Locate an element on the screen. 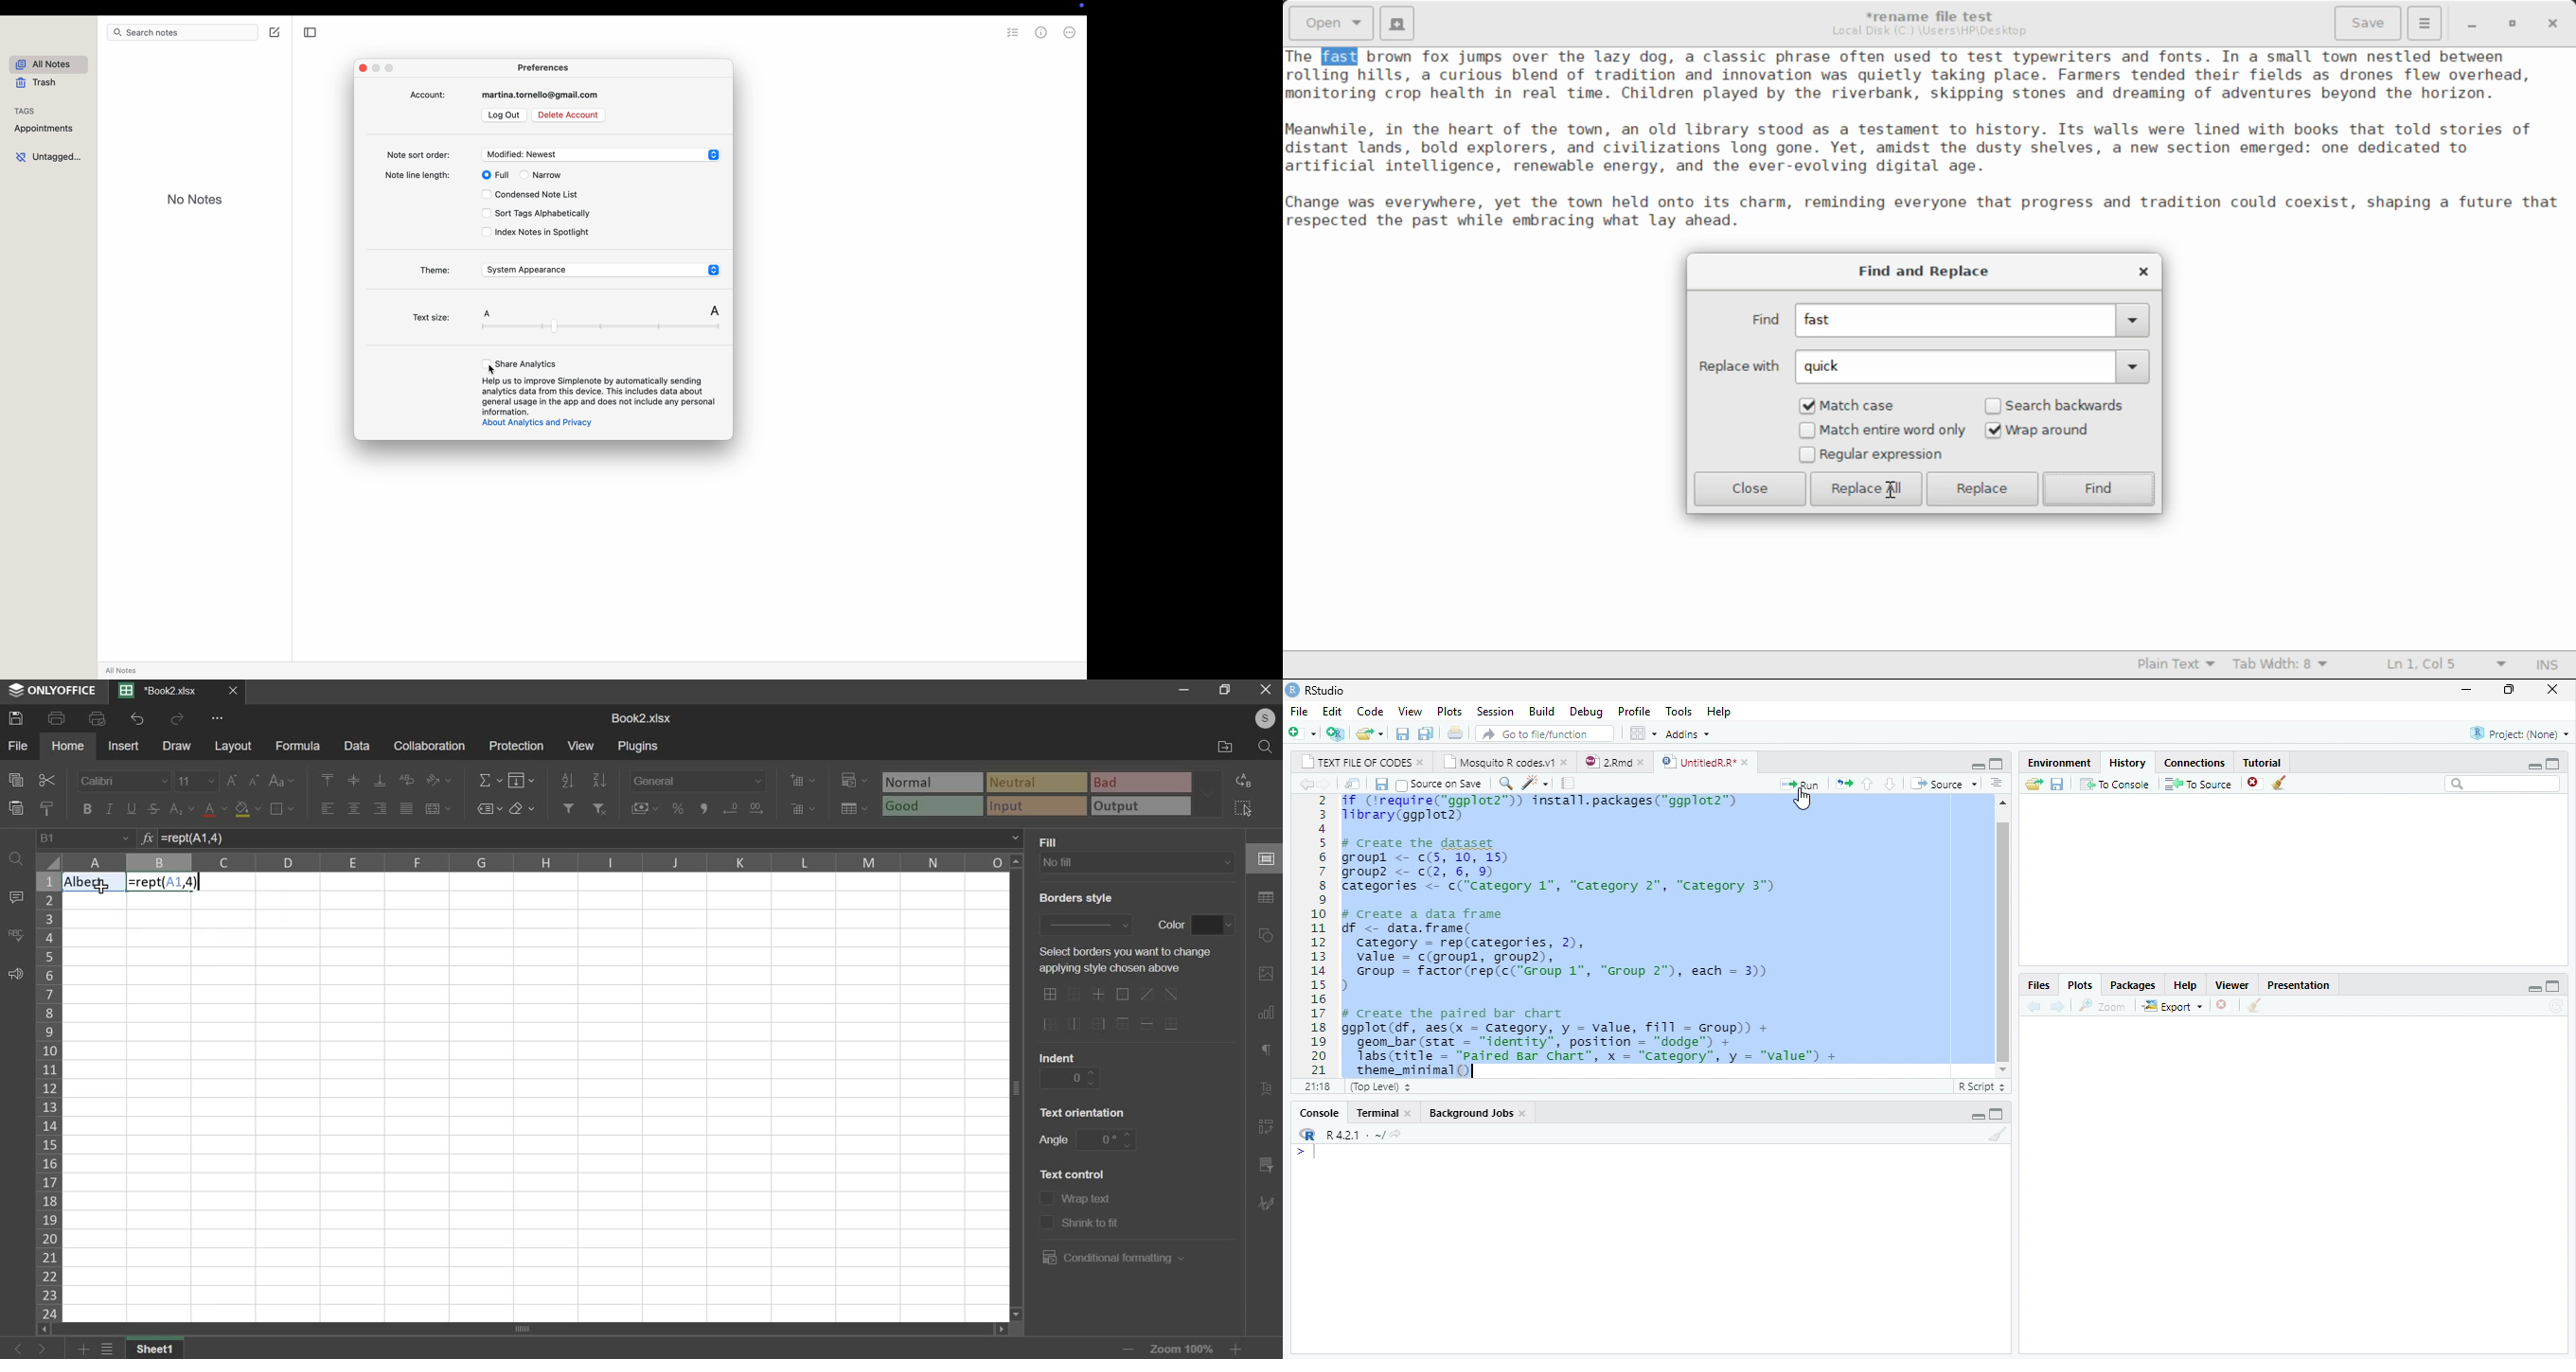 The height and width of the screenshot is (1372, 2576). build is located at coordinates (1541, 709).